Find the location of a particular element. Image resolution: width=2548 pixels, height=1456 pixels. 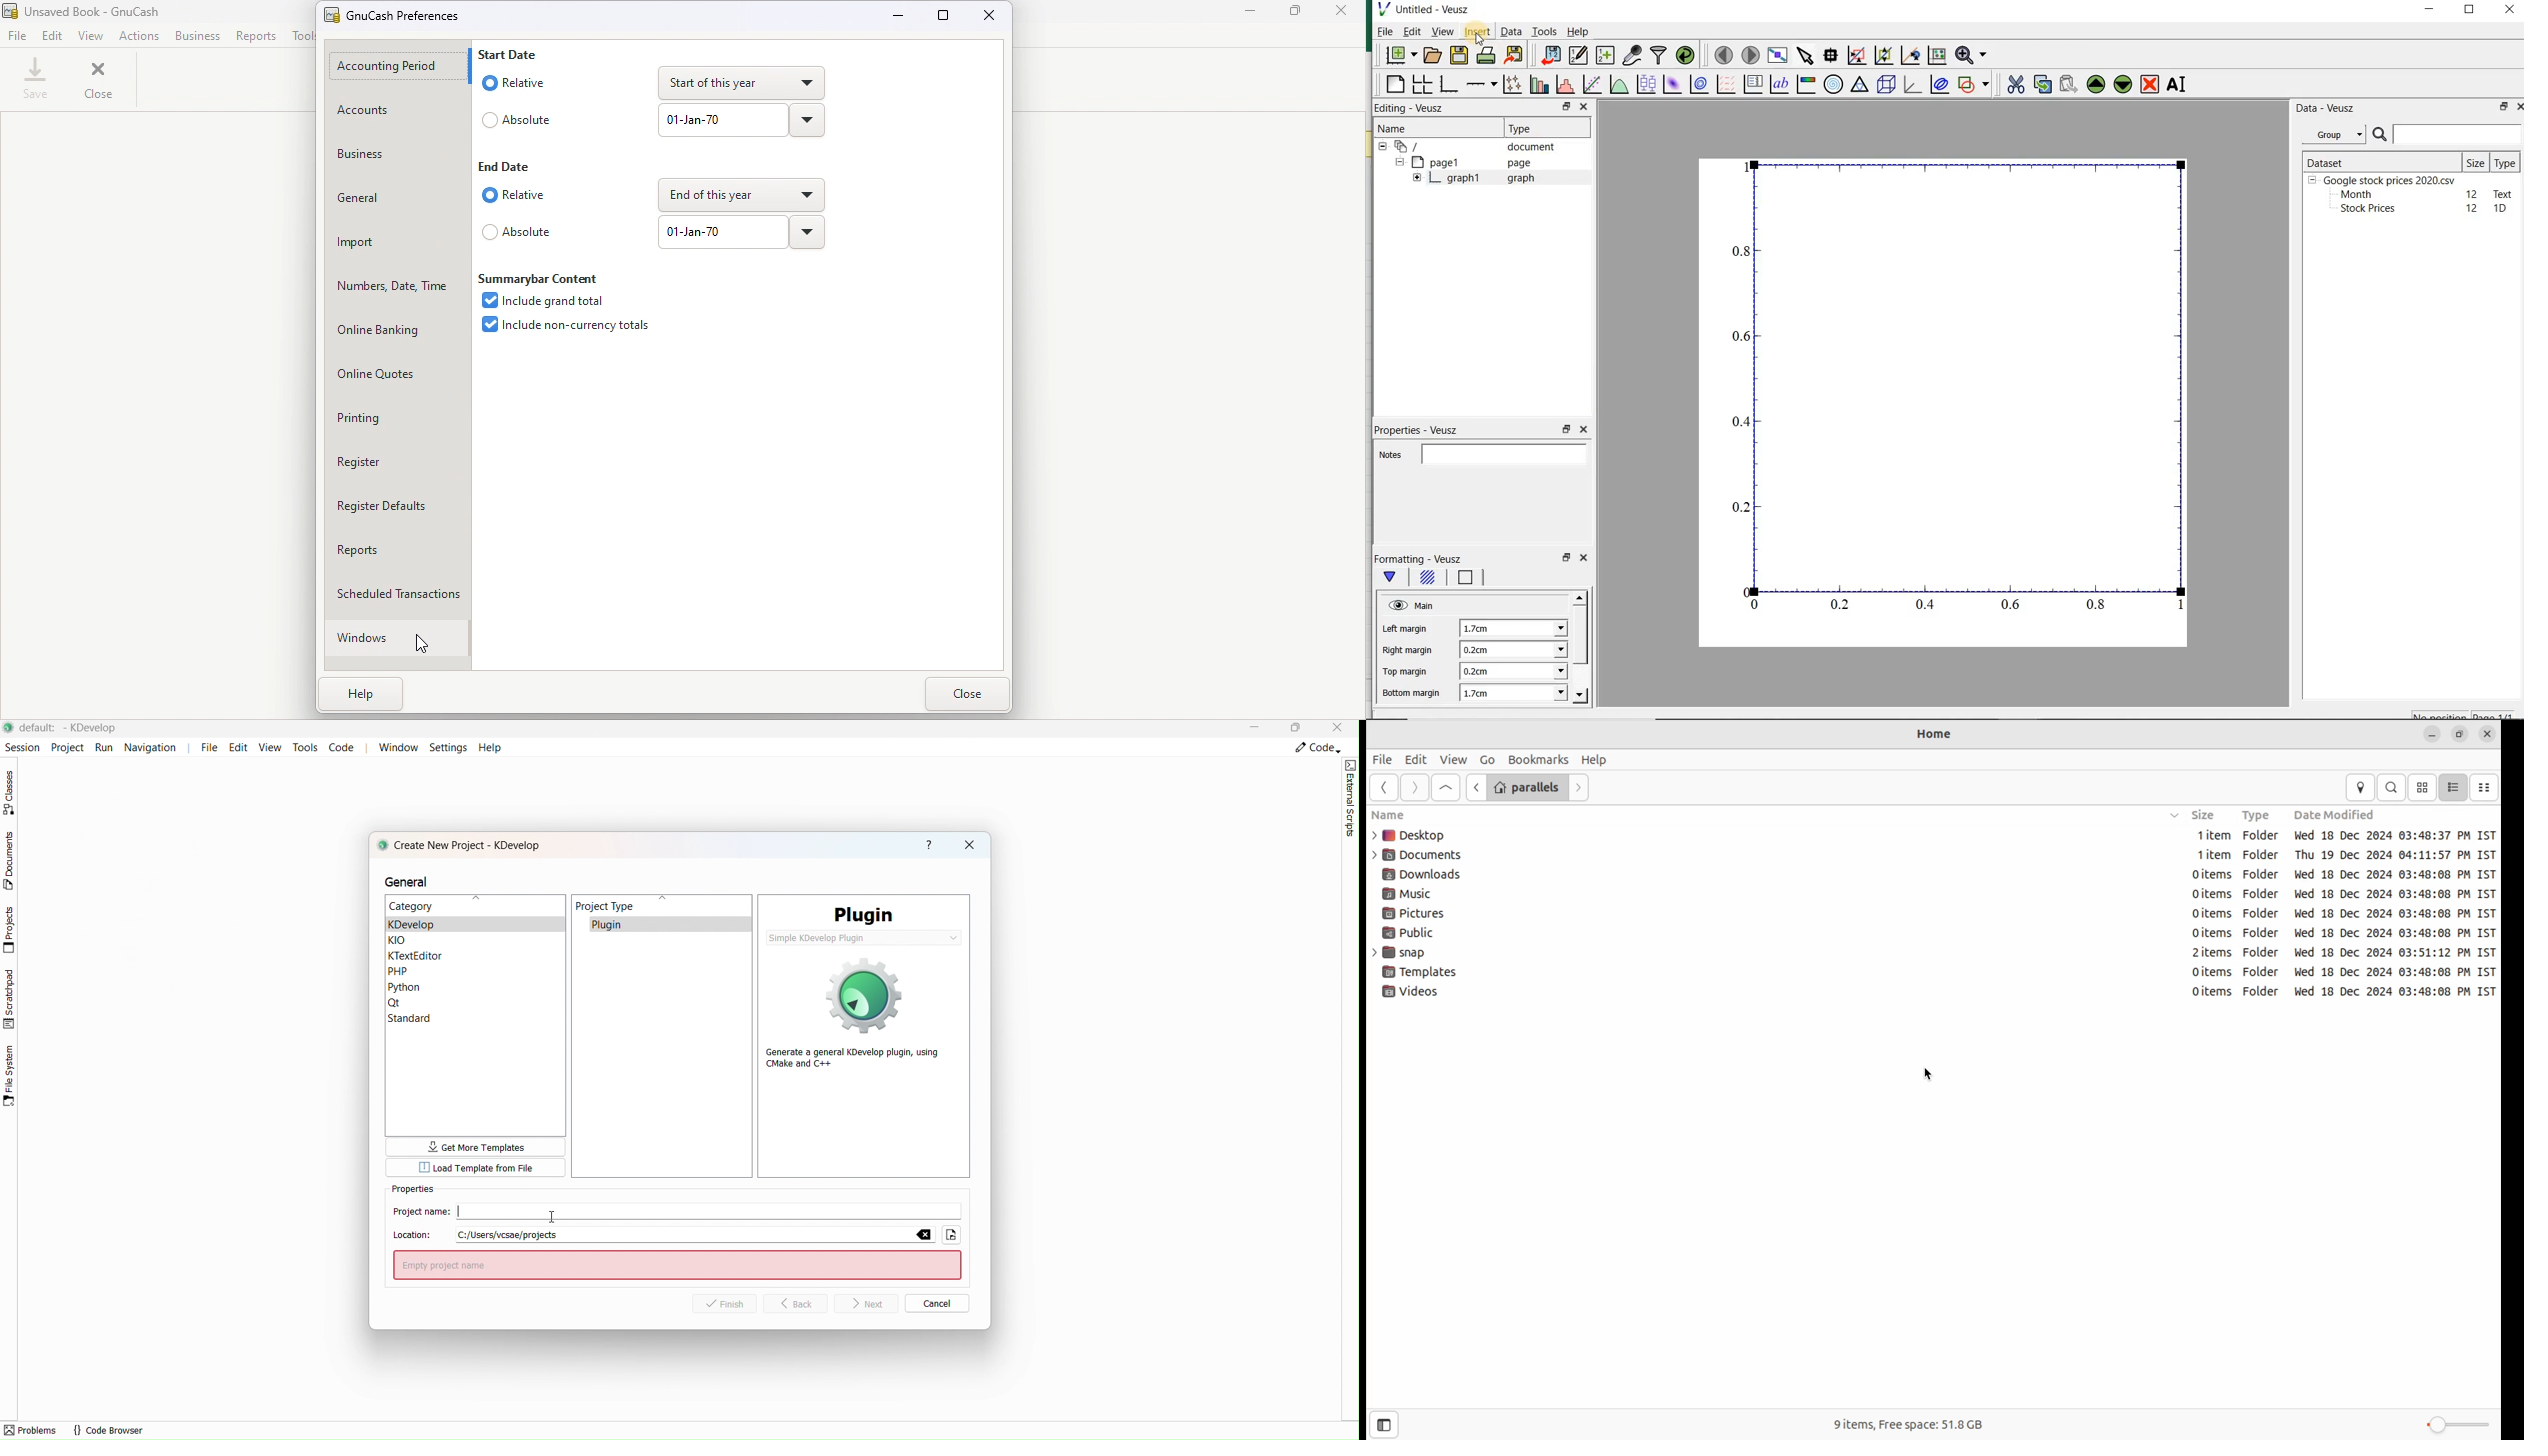

Register is located at coordinates (398, 460).